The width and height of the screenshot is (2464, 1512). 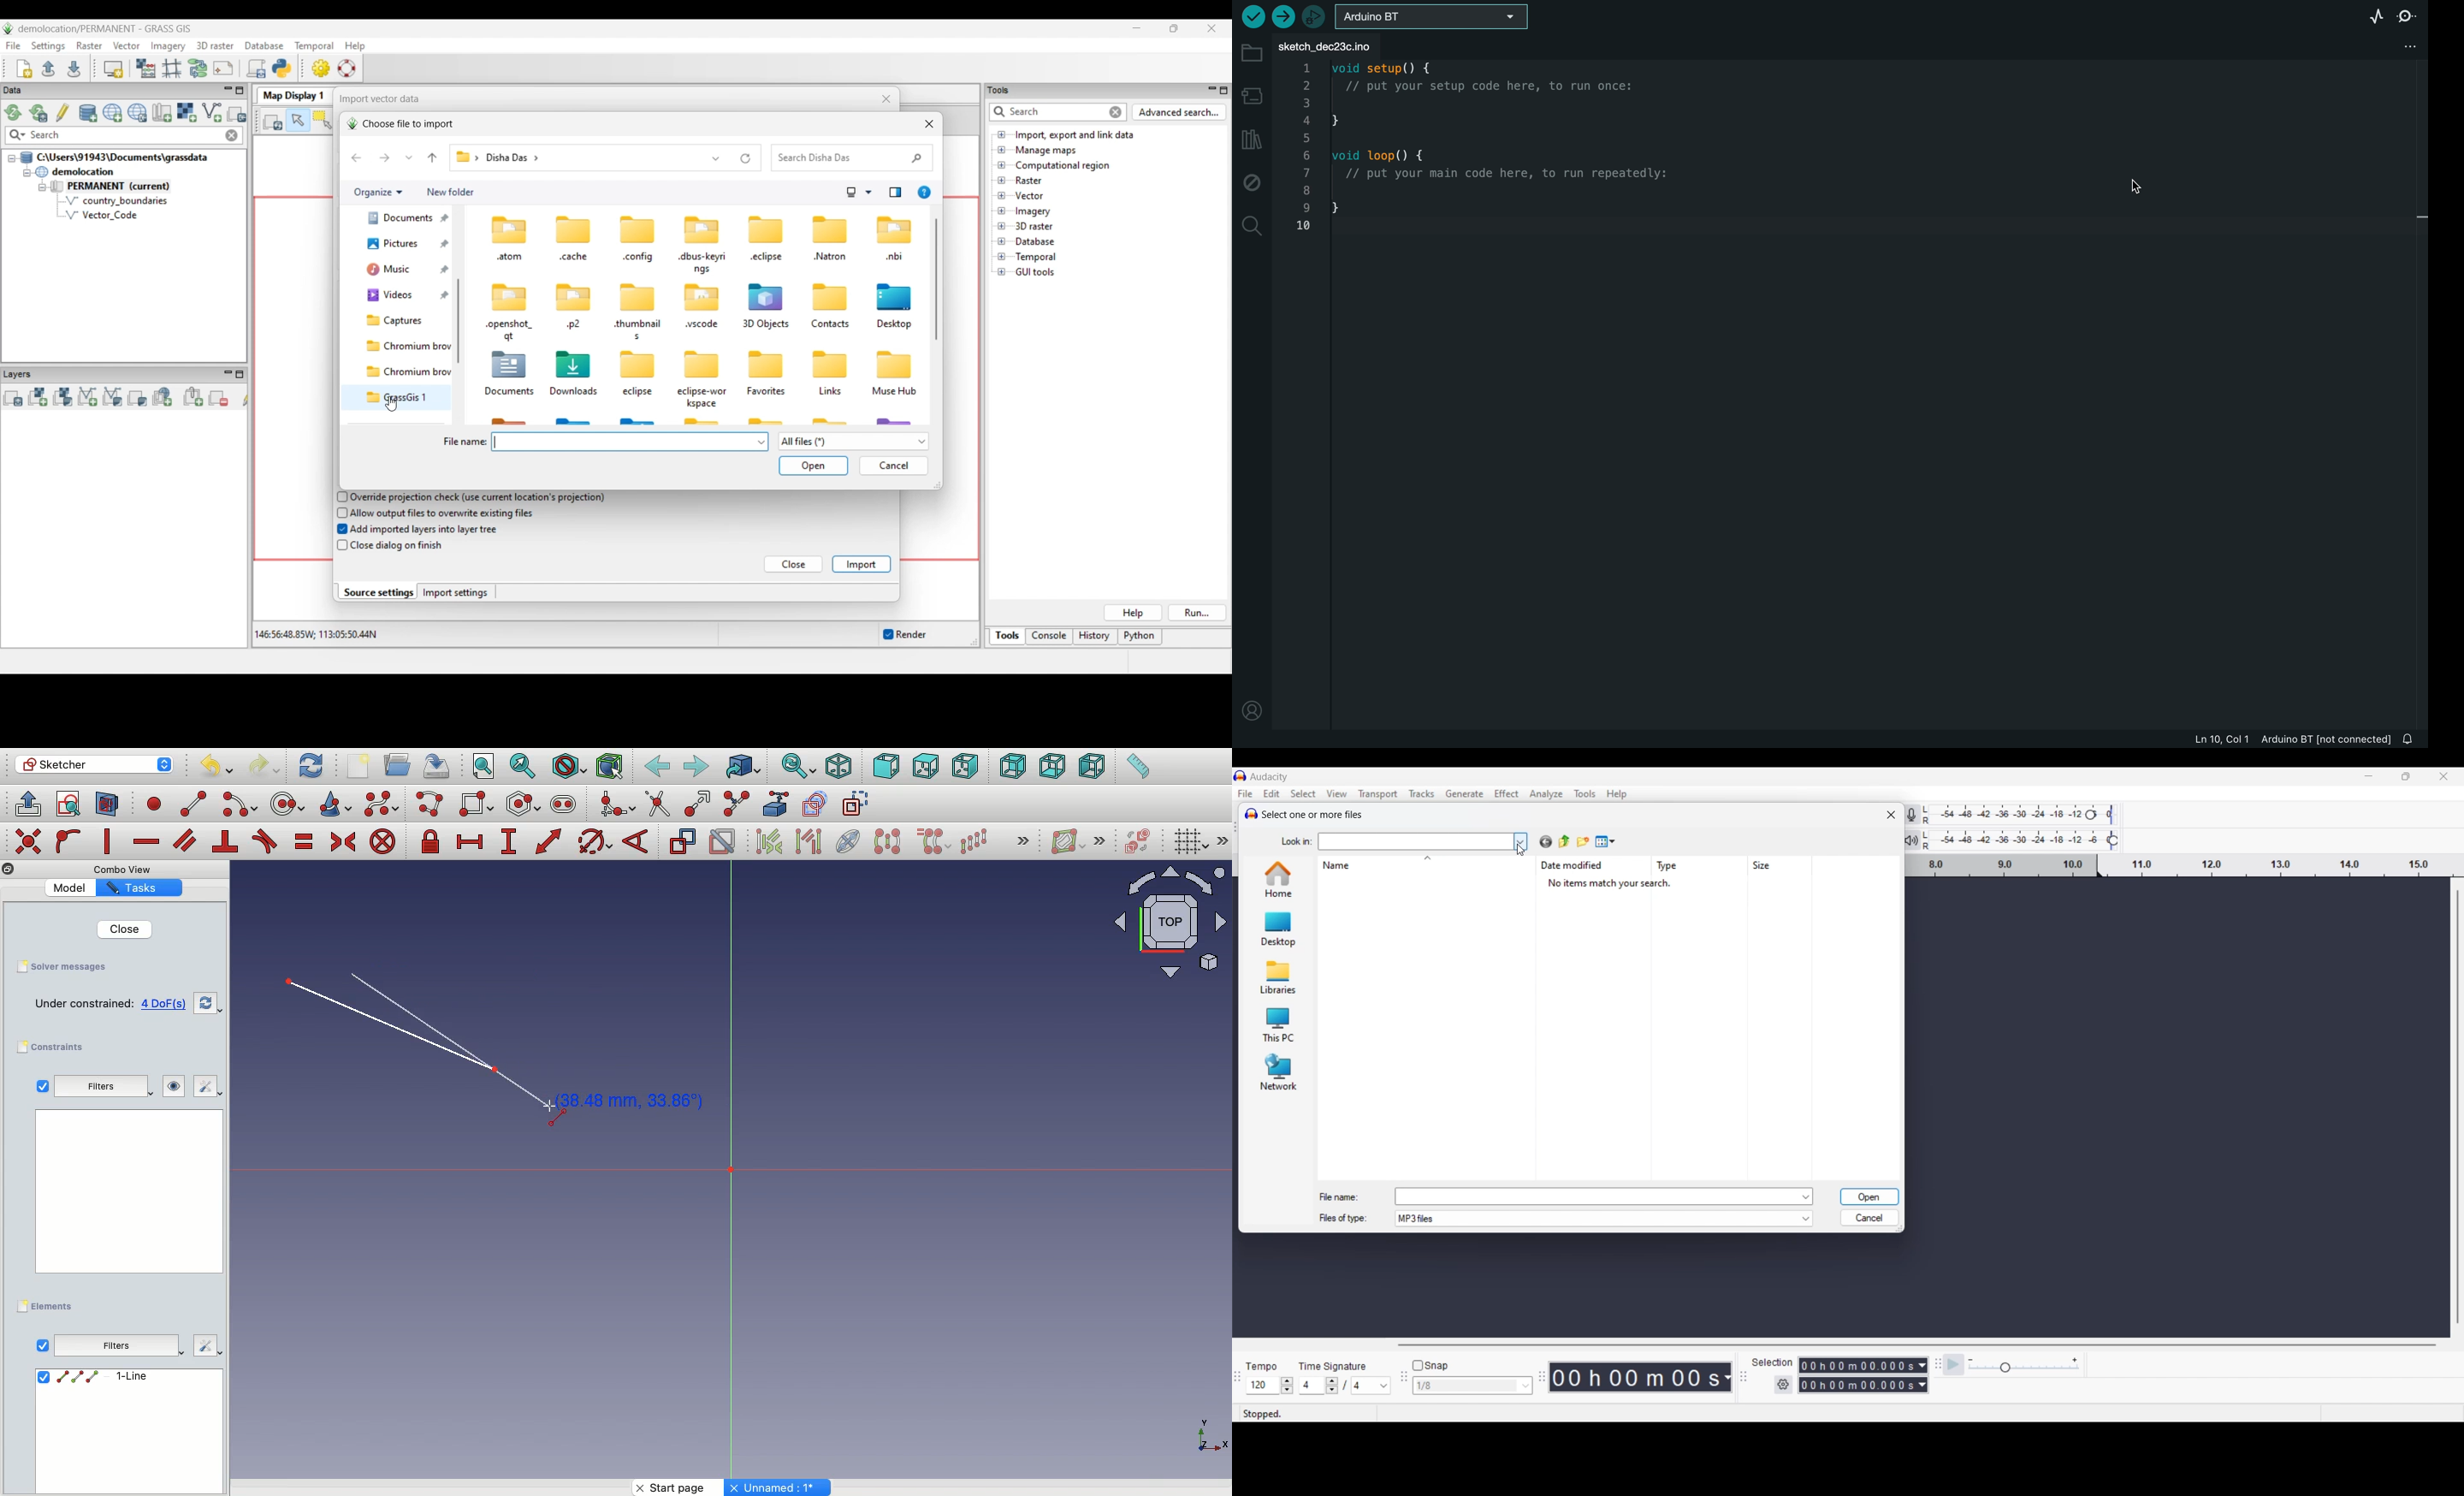 I want to click on cursor, so click(x=1524, y=854).